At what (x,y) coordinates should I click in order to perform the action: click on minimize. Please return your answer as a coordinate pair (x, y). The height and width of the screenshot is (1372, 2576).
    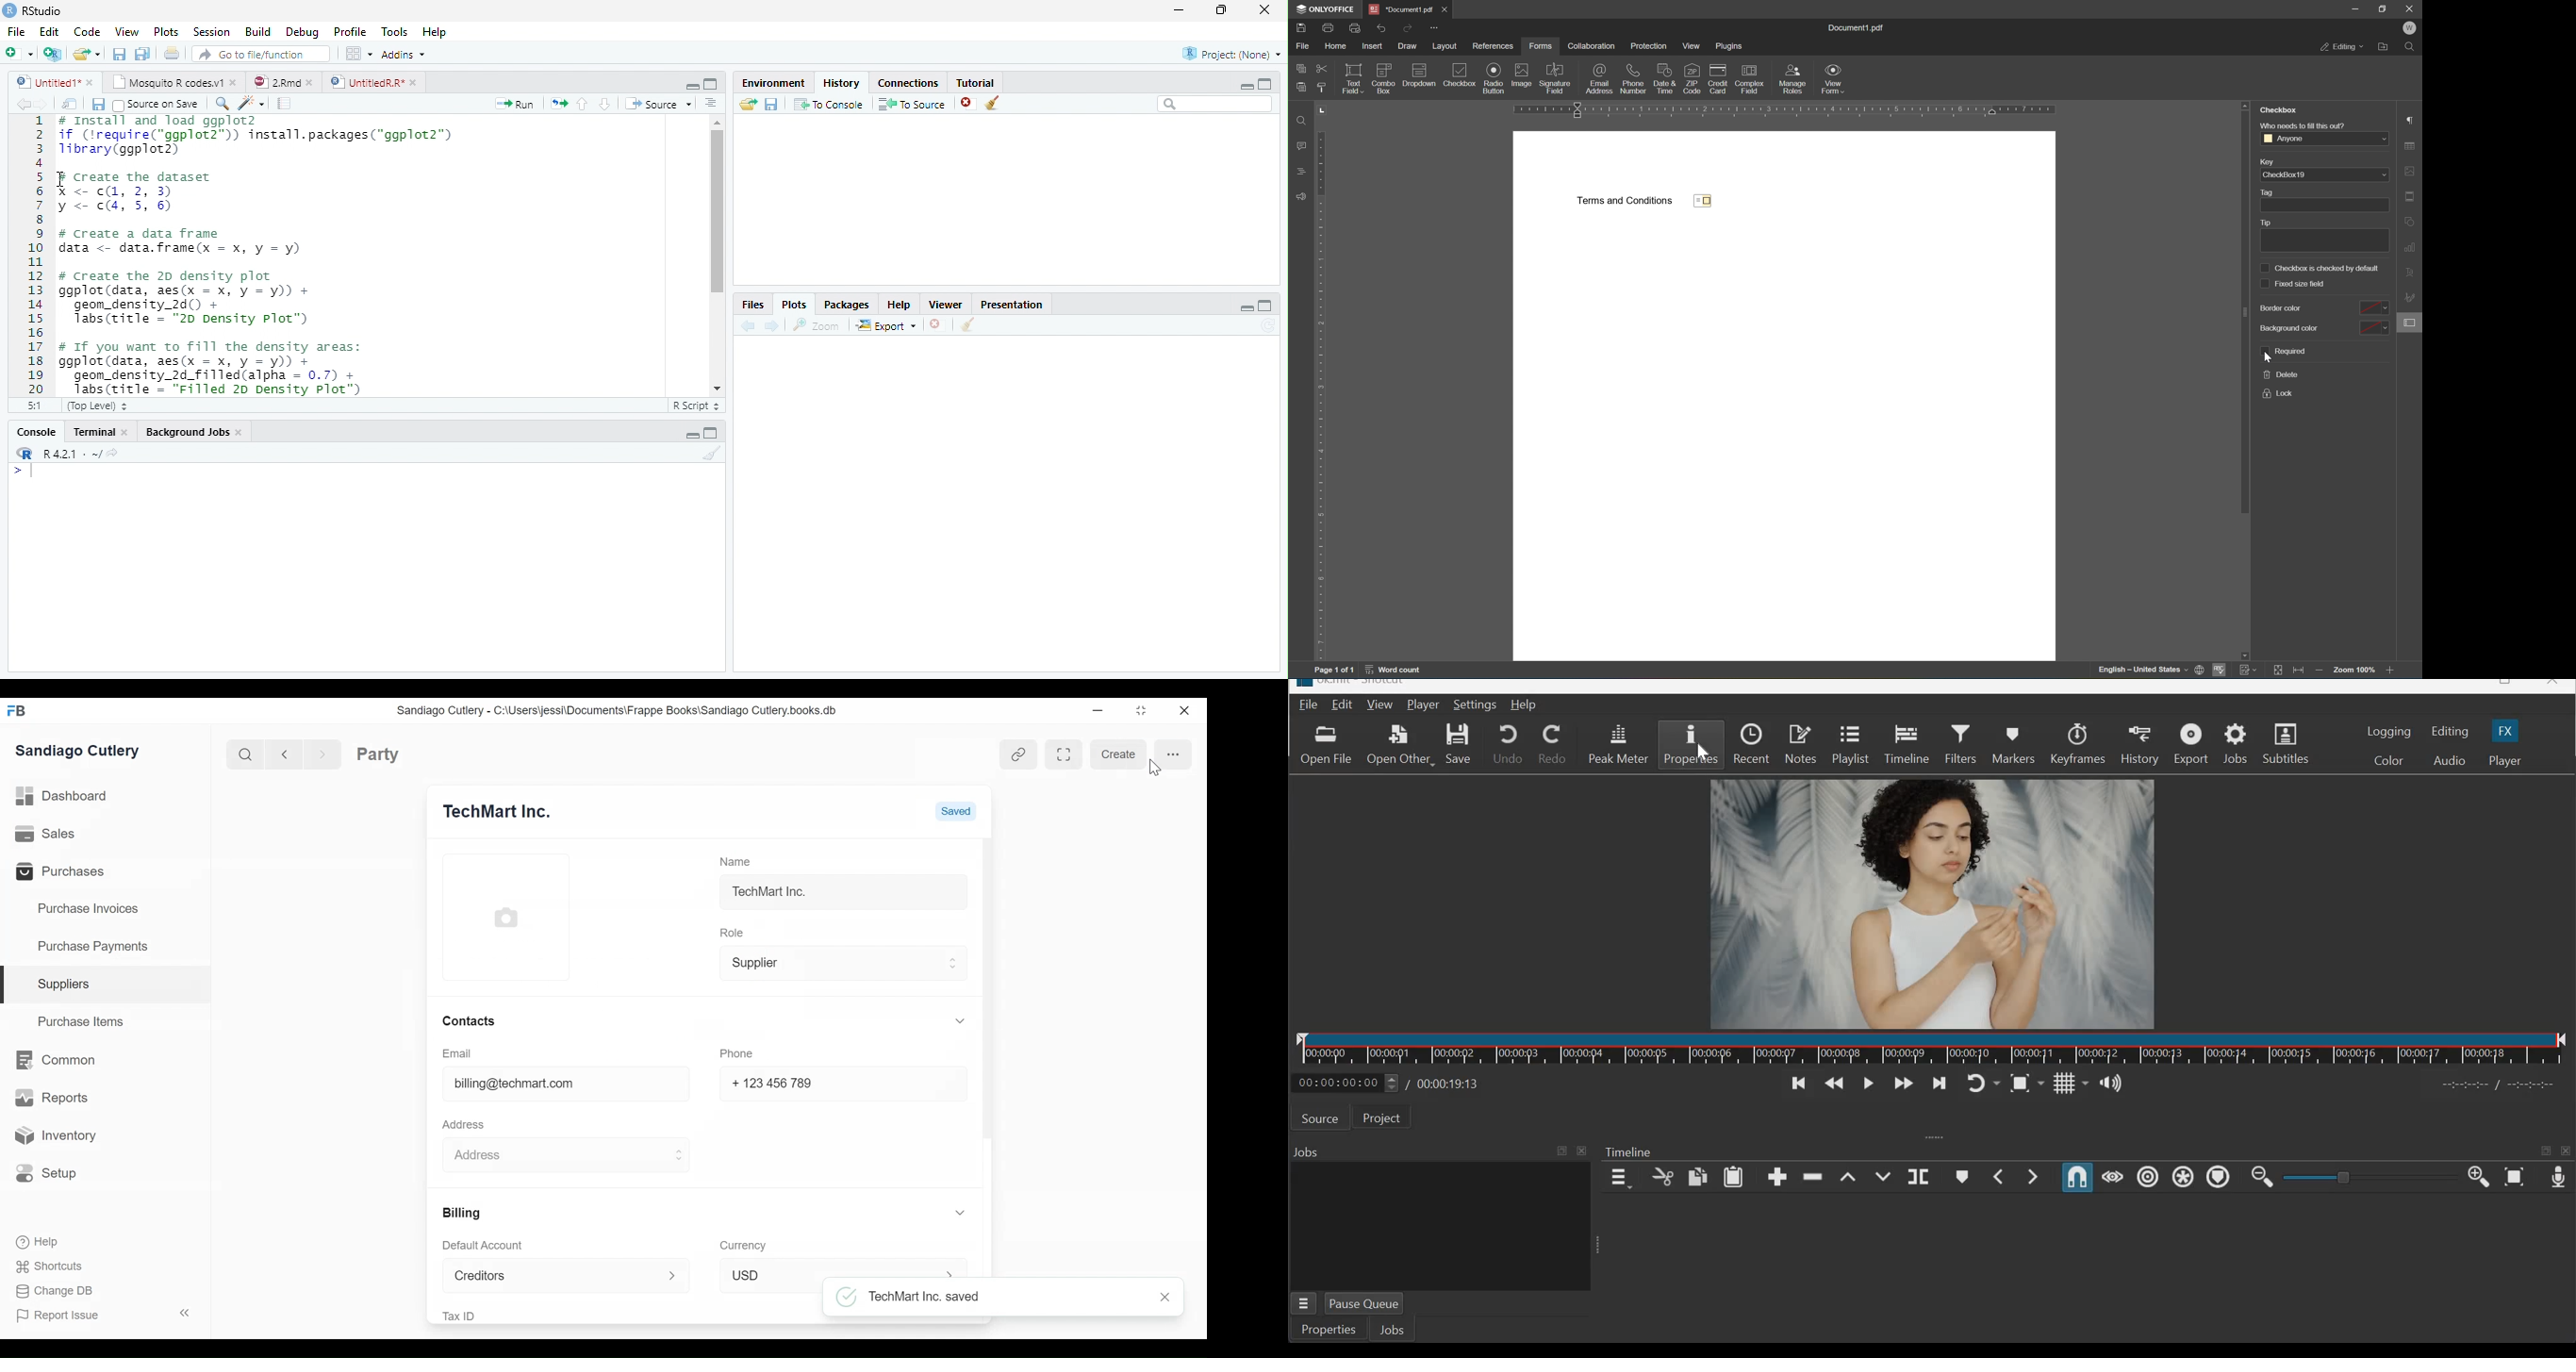
    Looking at the image, I should click on (1244, 86).